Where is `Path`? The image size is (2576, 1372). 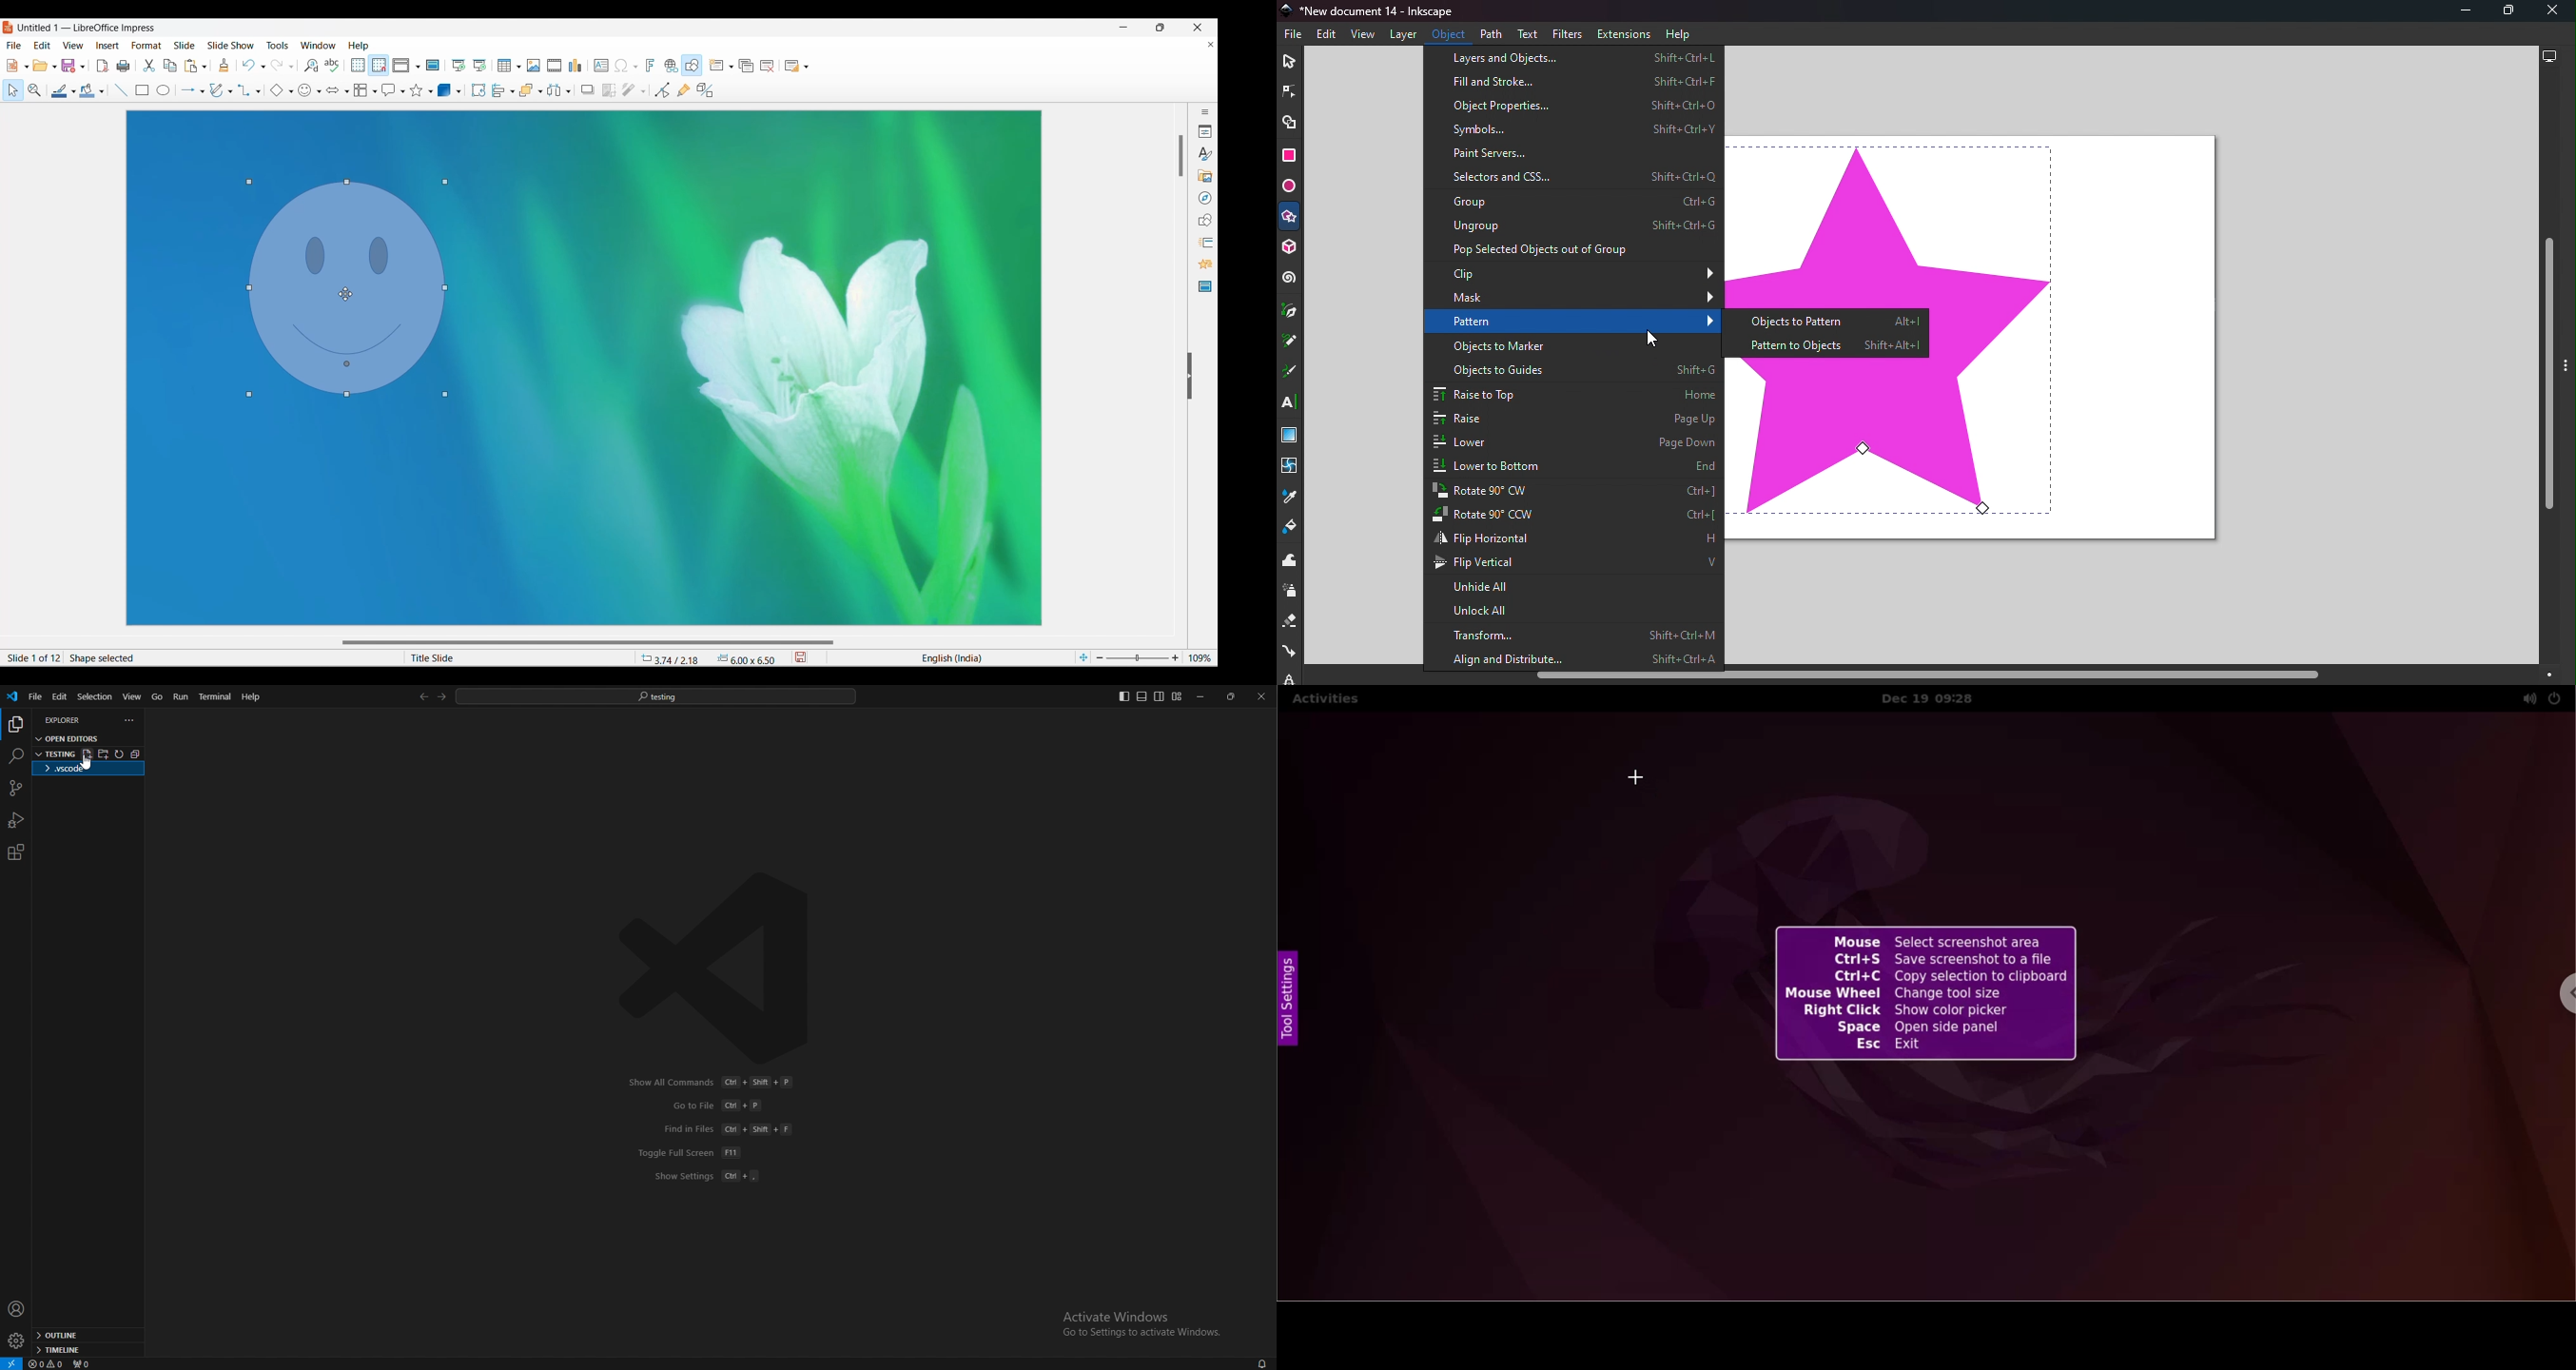
Path is located at coordinates (1489, 33).